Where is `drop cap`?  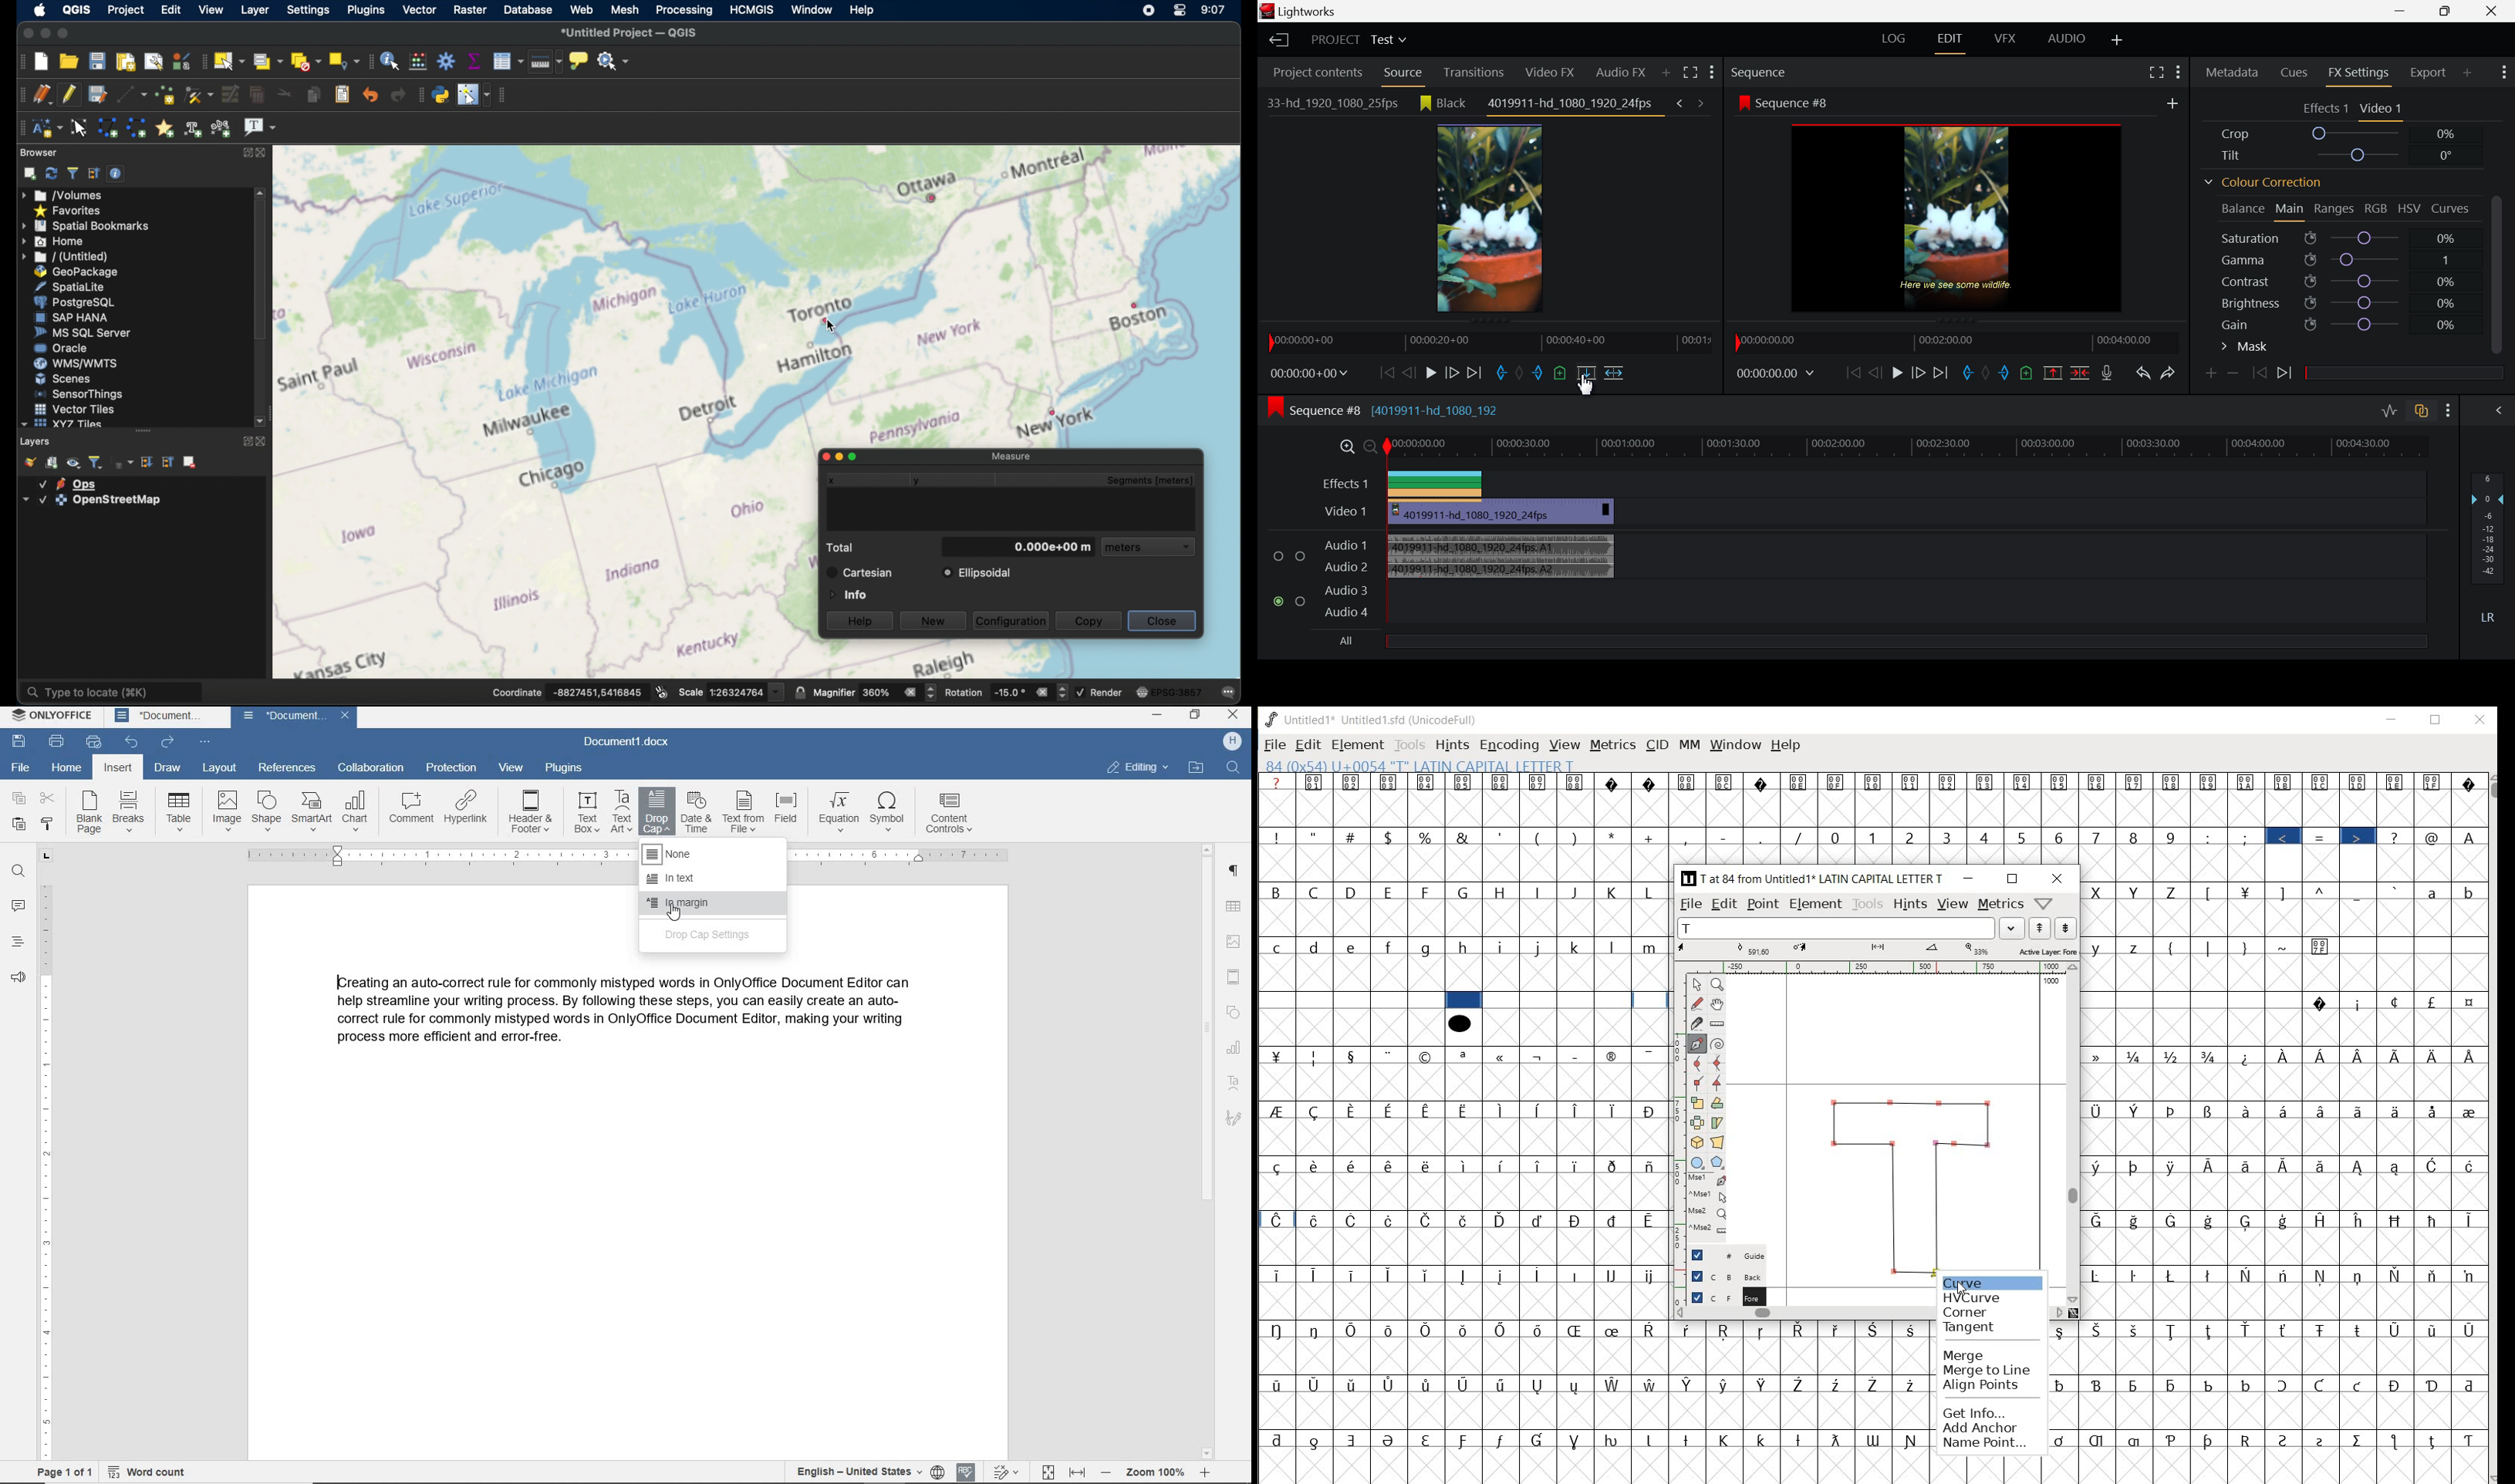
drop cap is located at coordinates (654, 812).